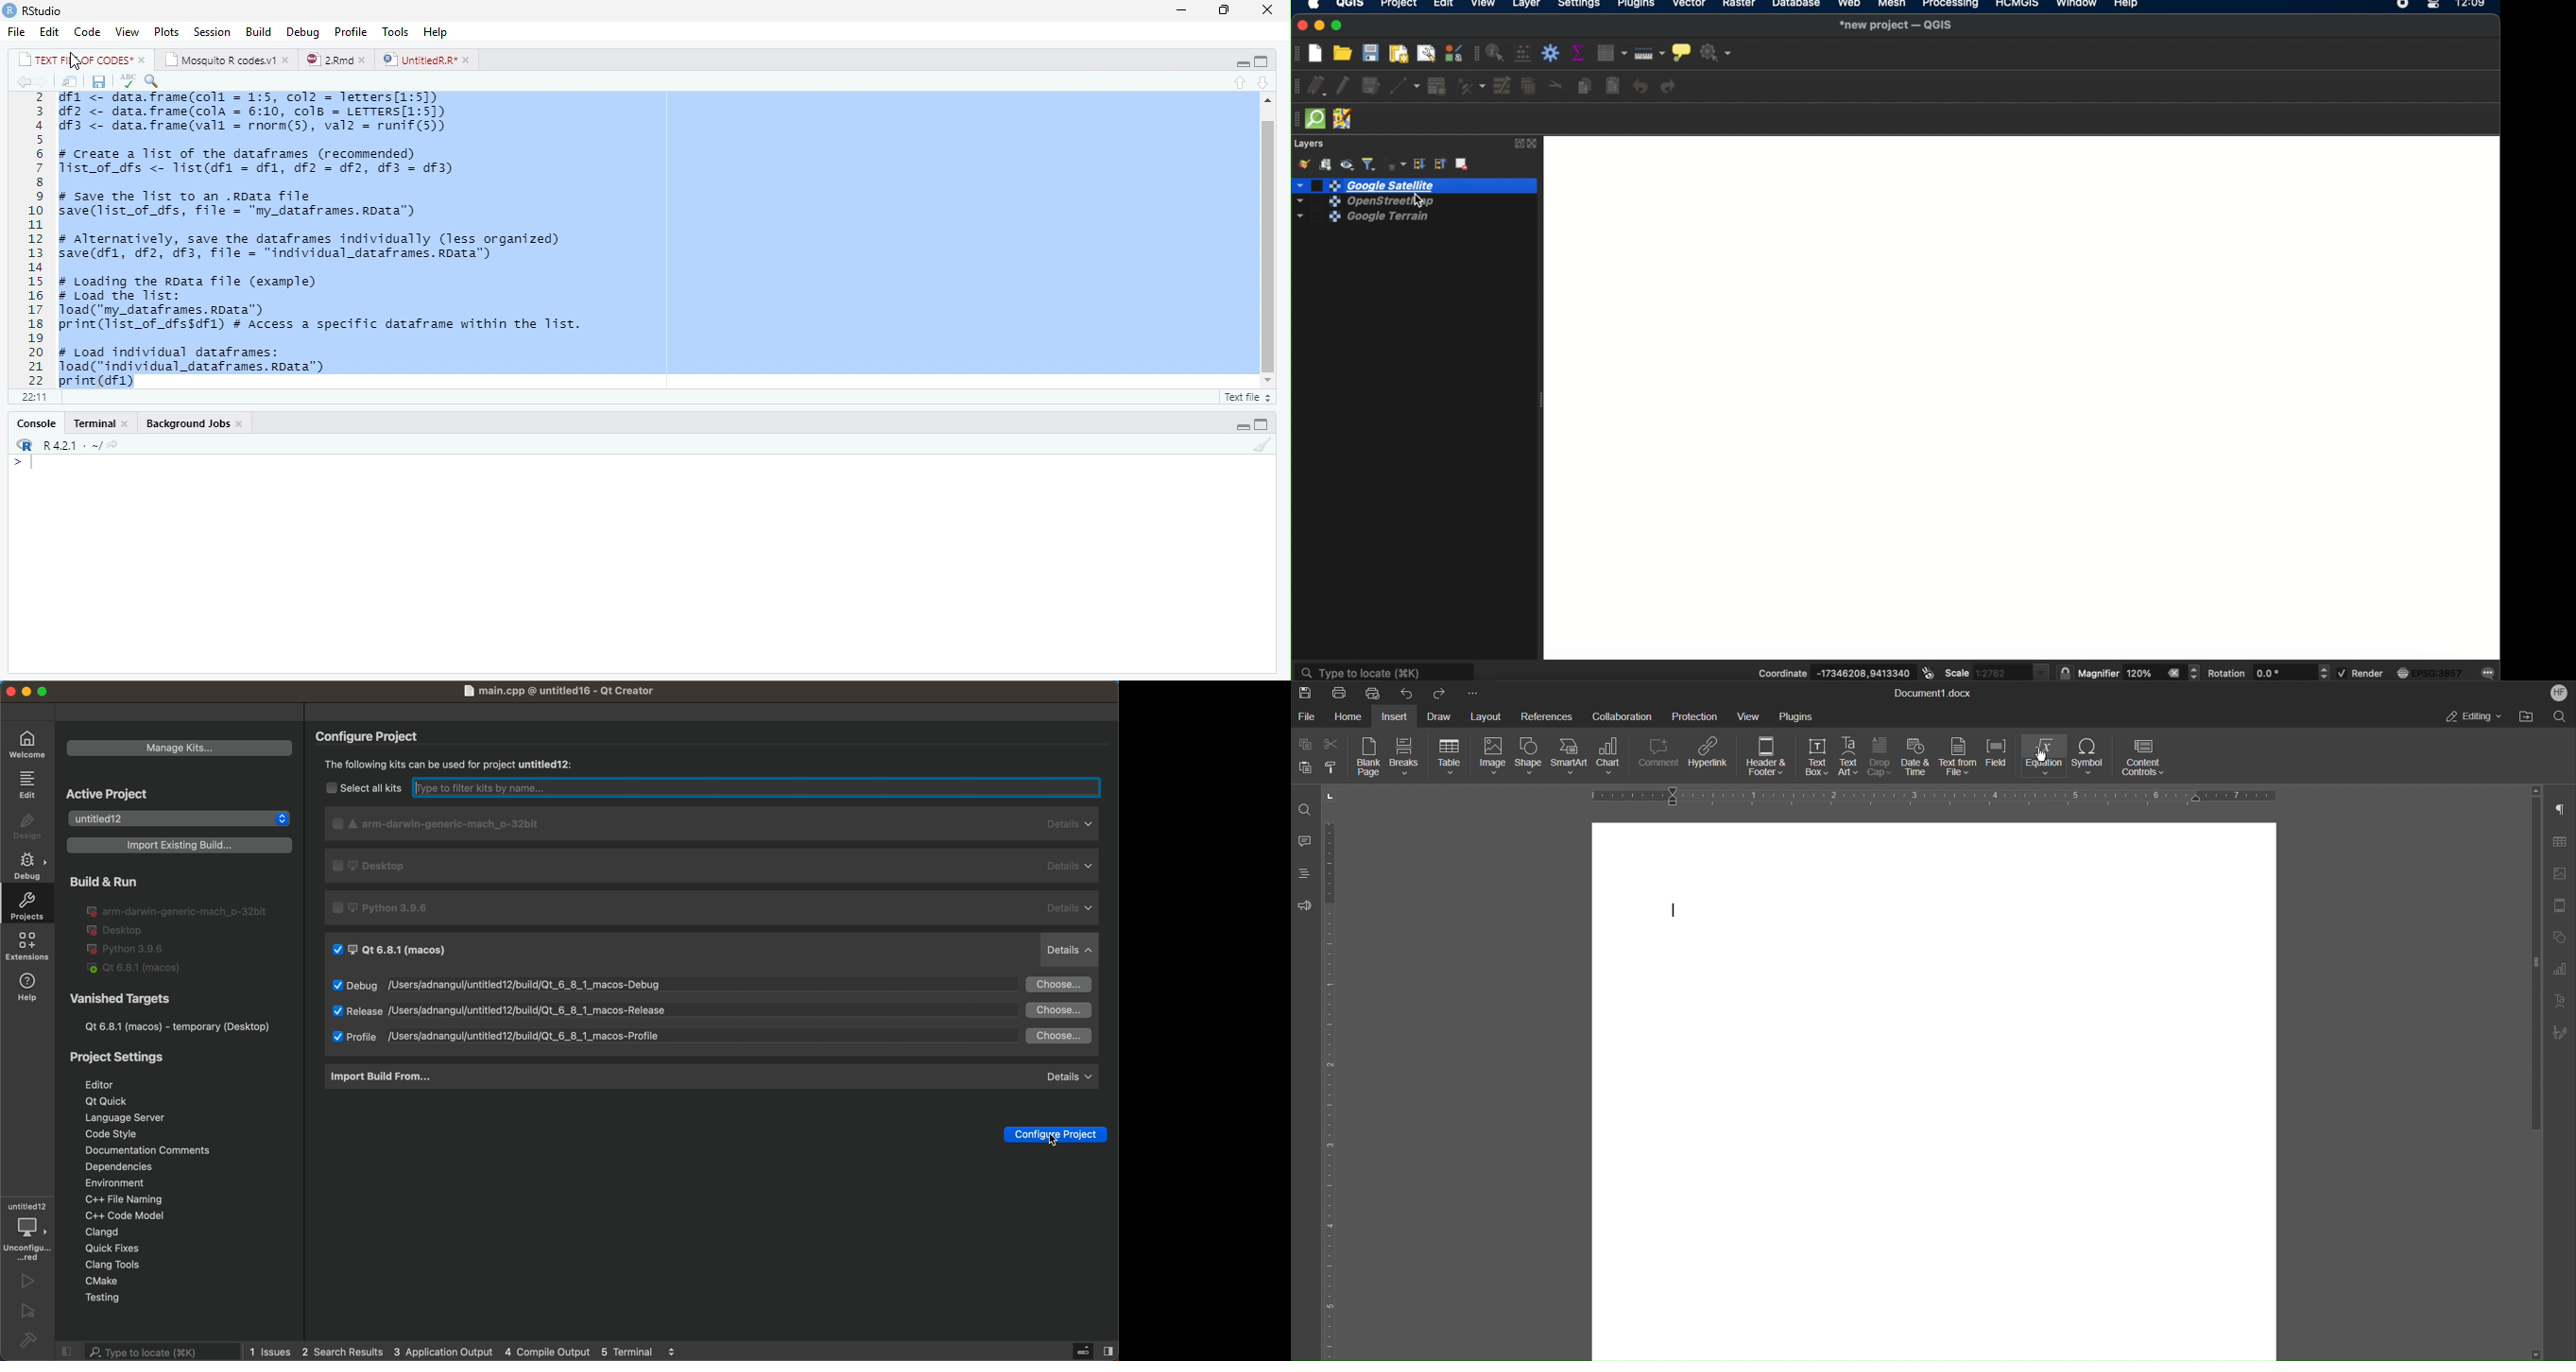 Image resolution: width=2576 pixels, height=1372 pixels. What do you see at coordinates (177, 818) in the screenshot?
I see `project list` at bounding box center [177, 818].